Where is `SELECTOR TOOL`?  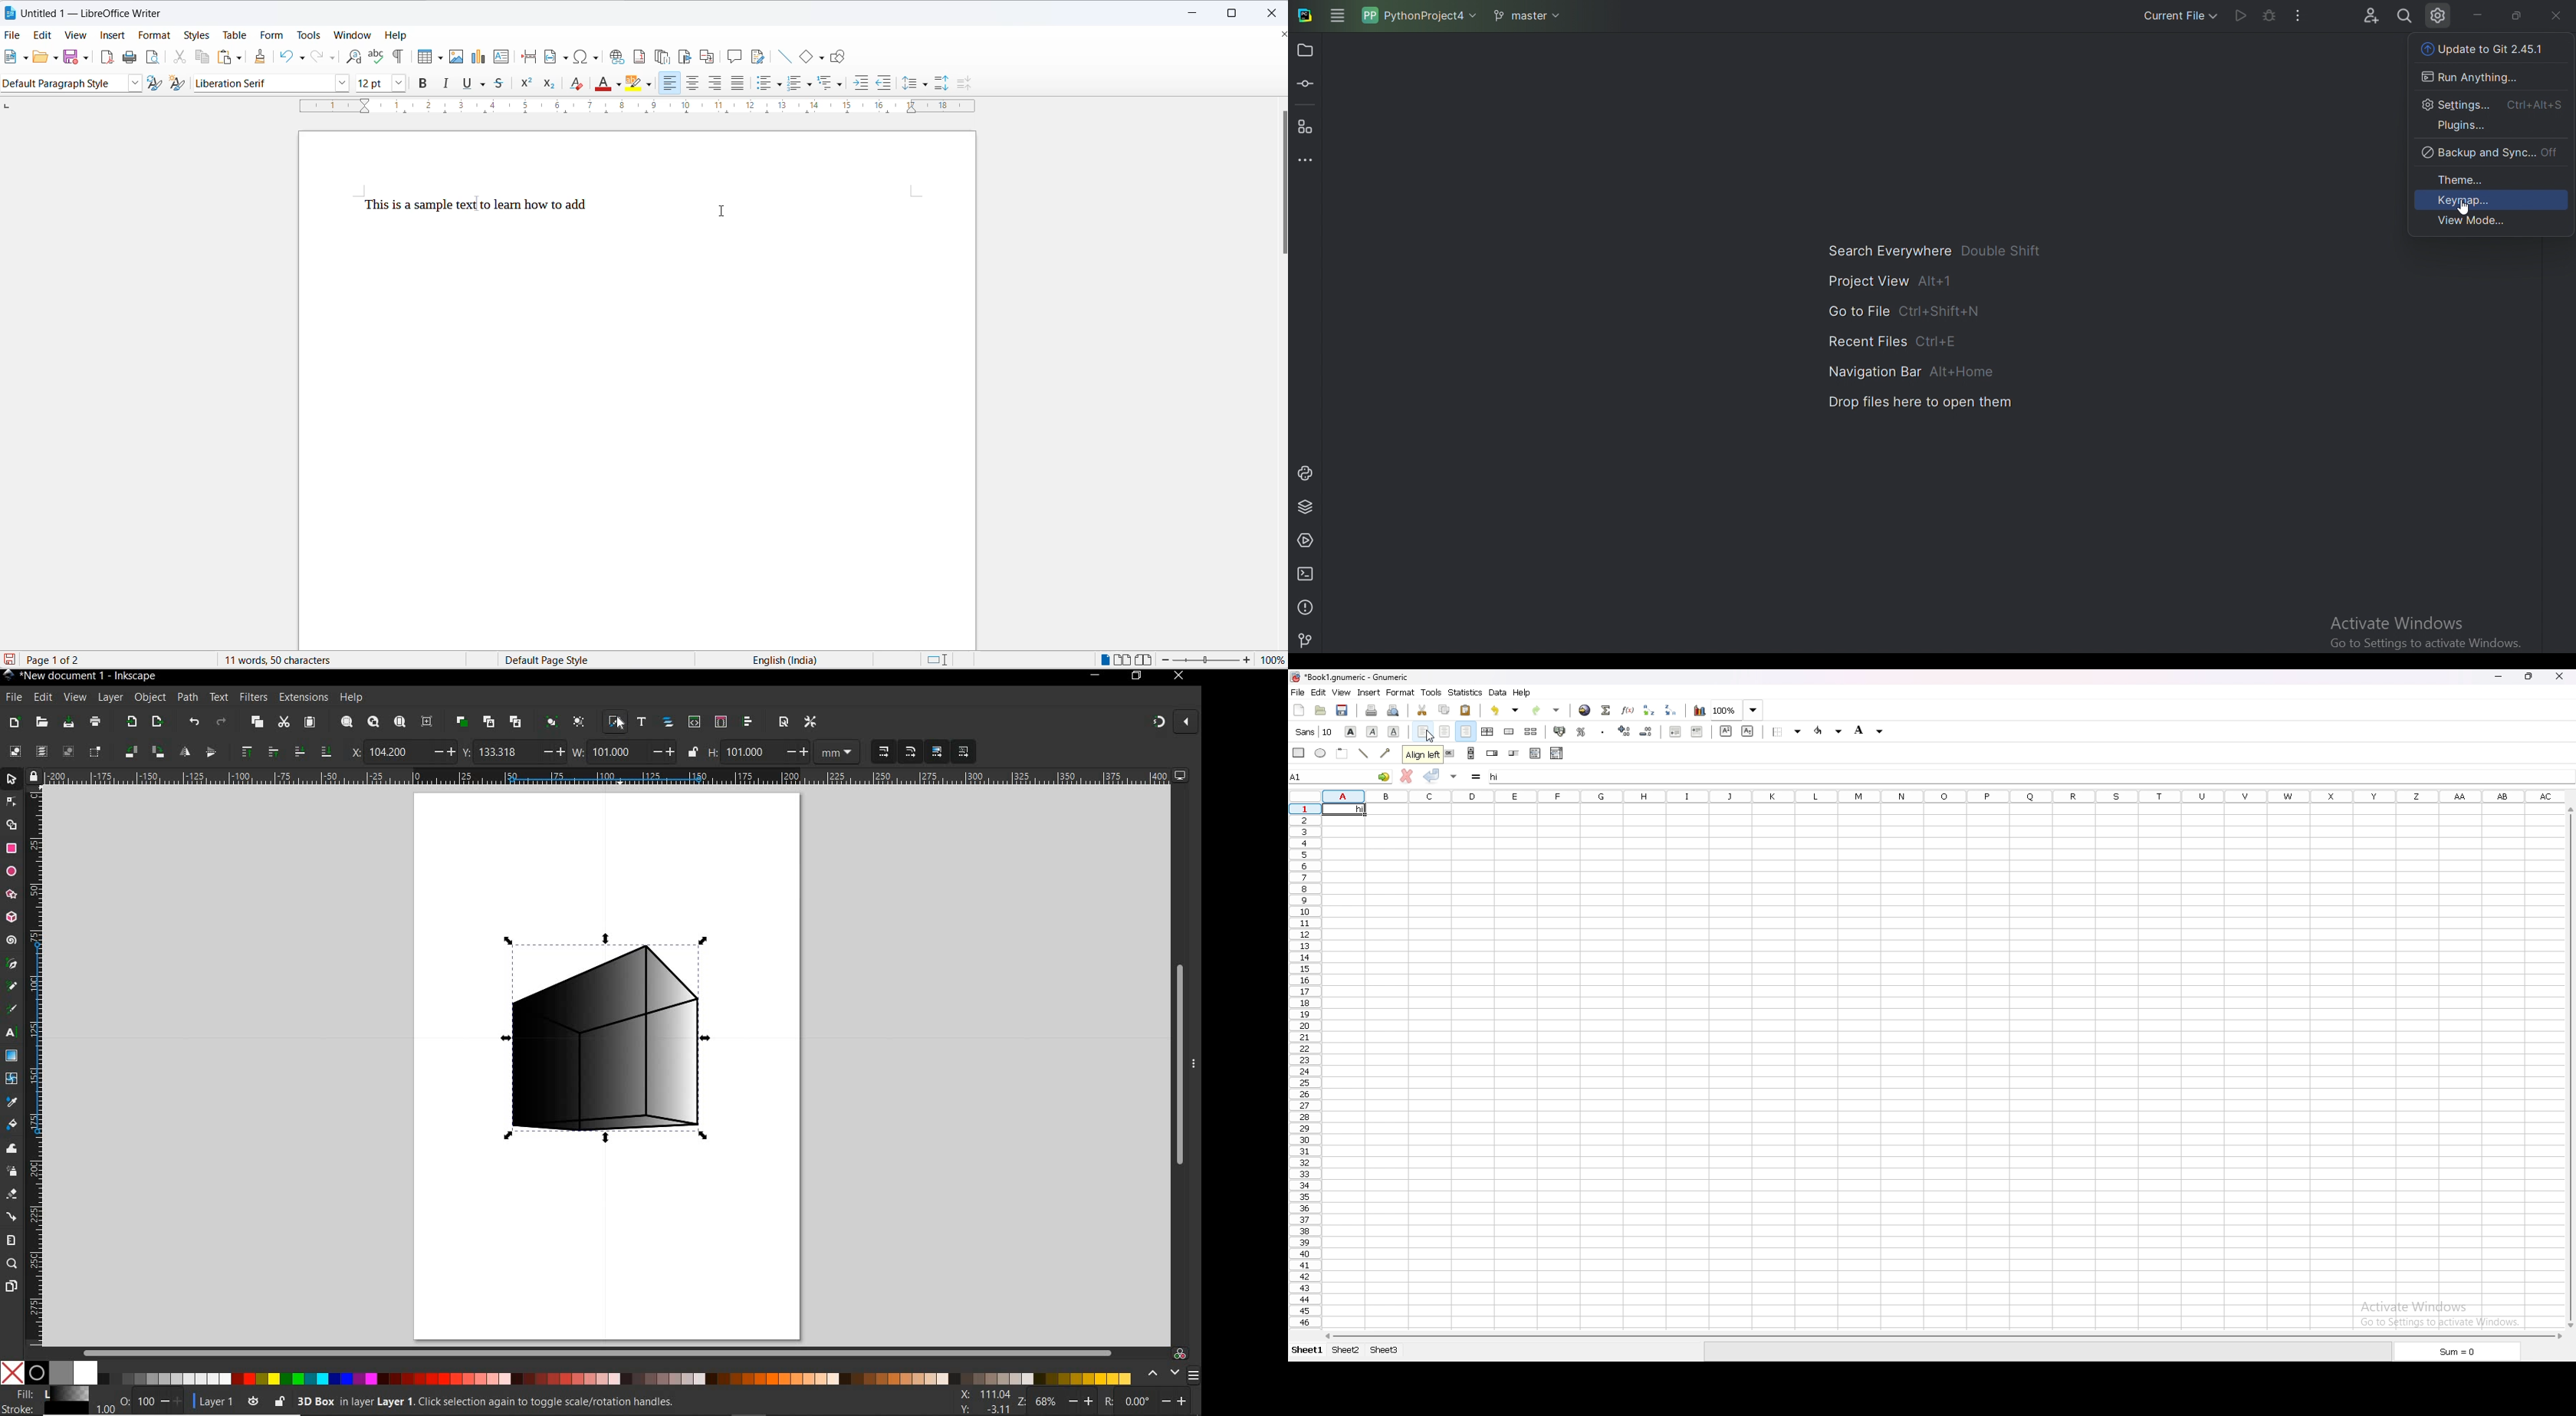 SELECTOR TOOL is located at coordinates (12, 780).